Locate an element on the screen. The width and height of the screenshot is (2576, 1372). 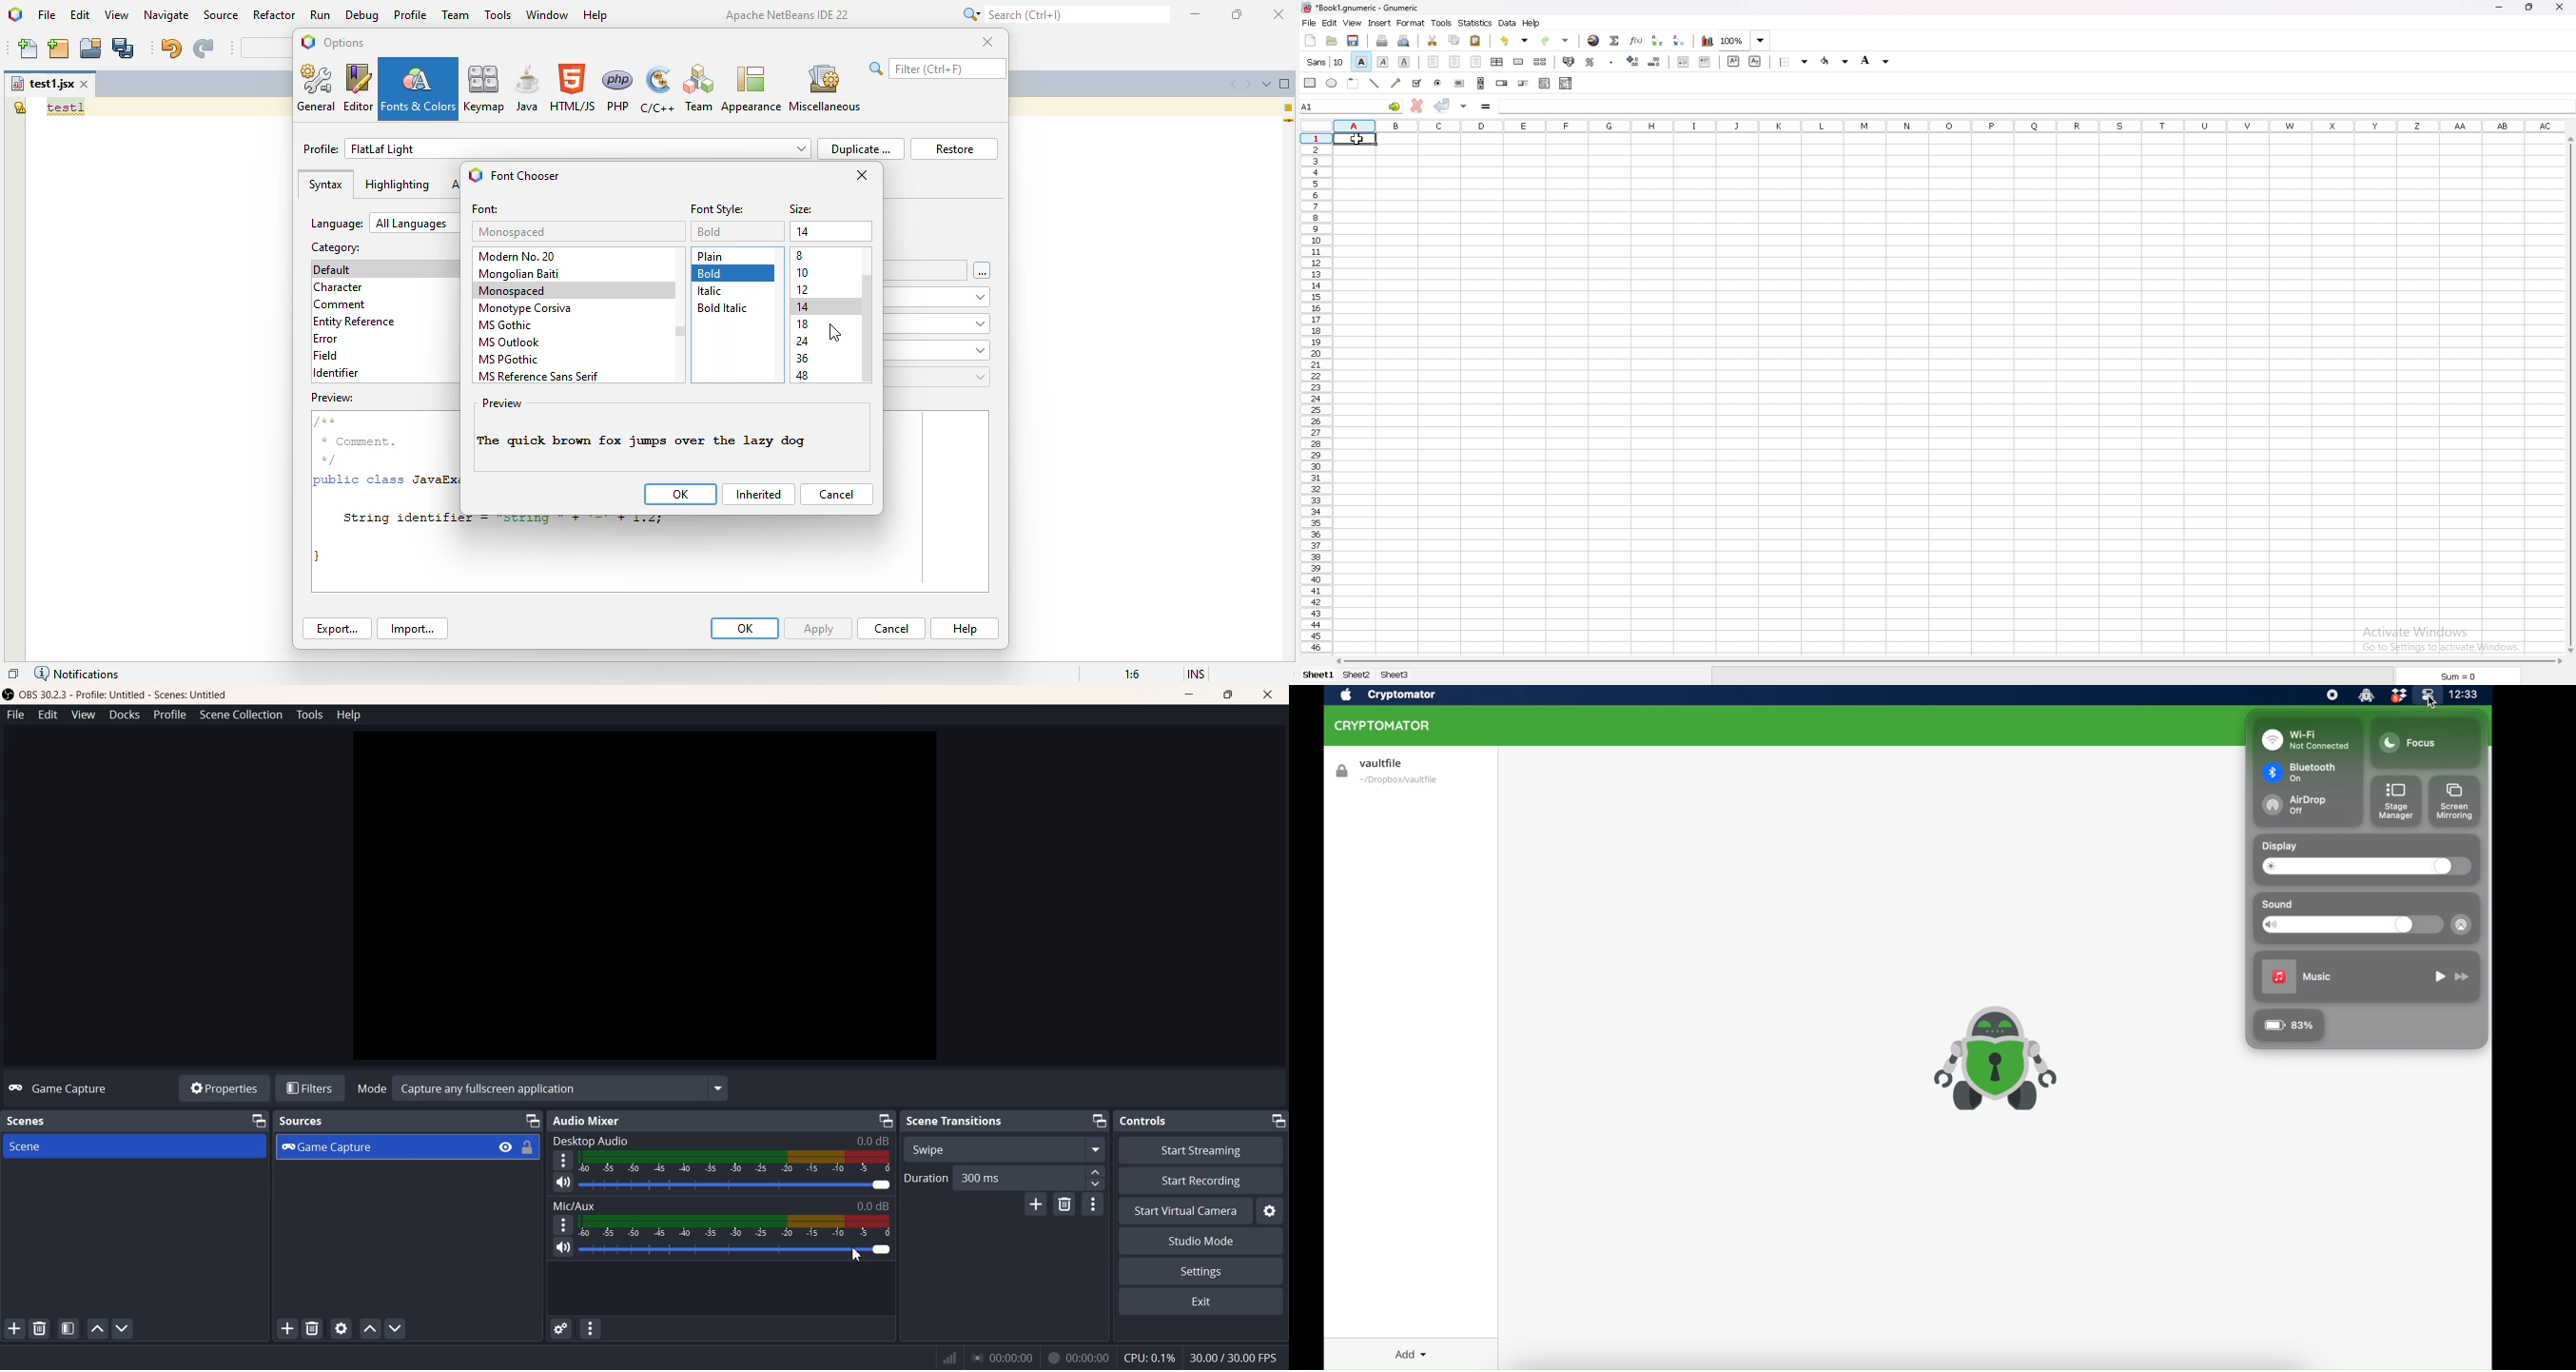
Text is located at coordinates (30, 1122).